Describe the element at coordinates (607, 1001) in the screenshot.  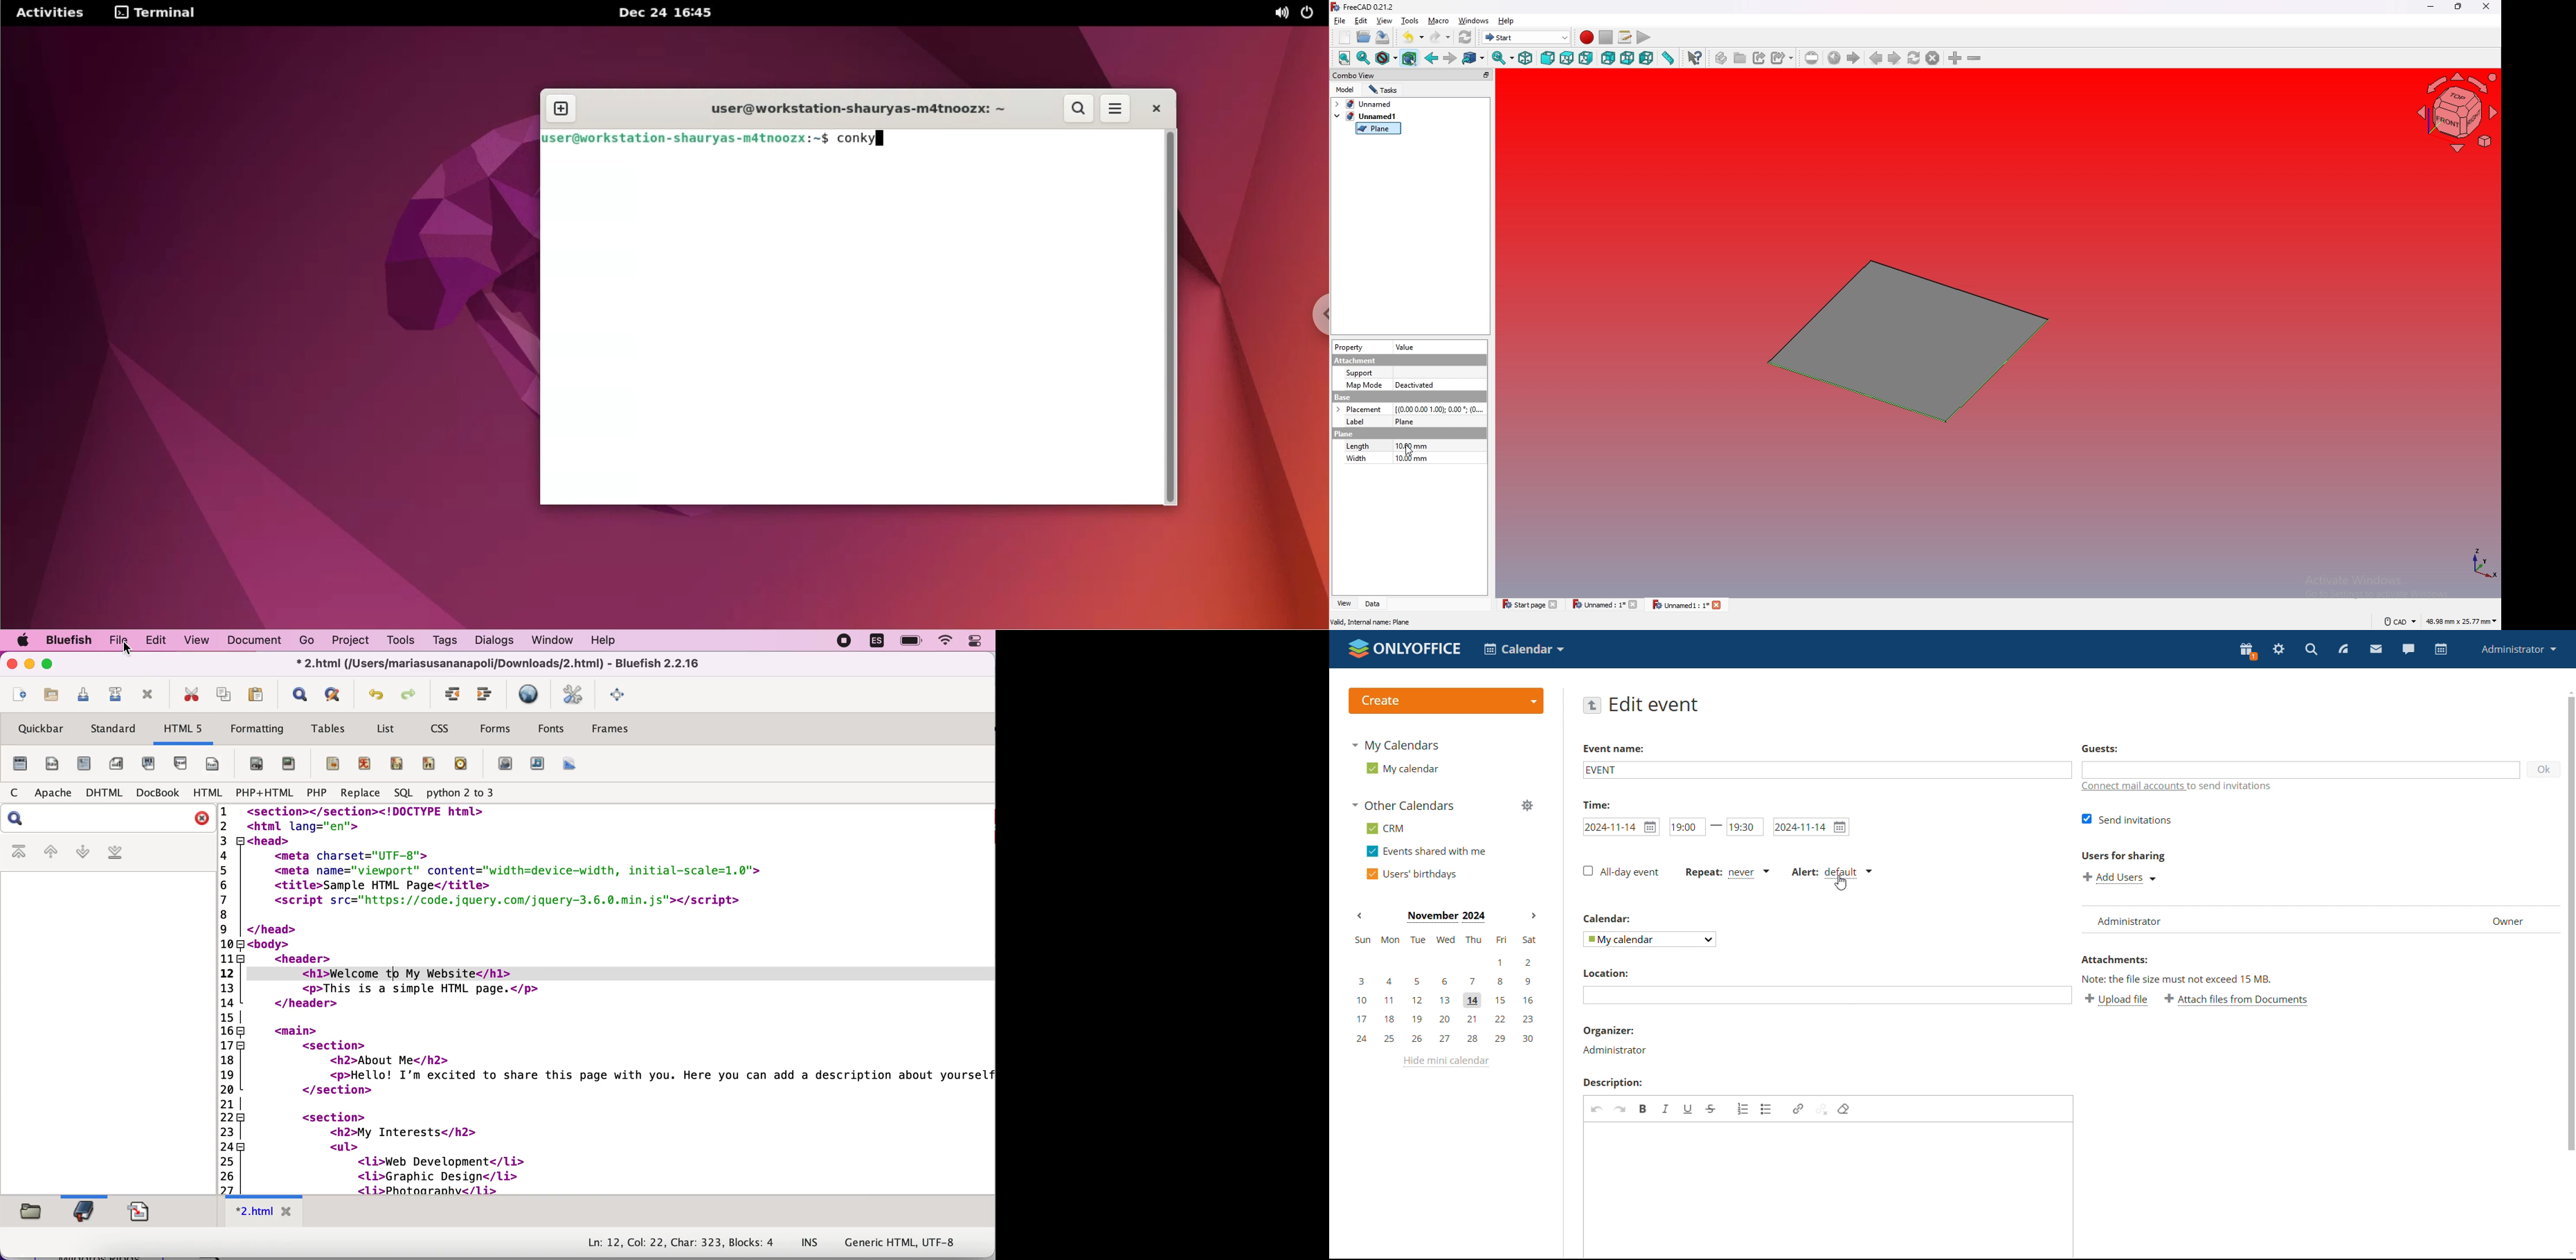
I see `code to speed up workflow` at that location.